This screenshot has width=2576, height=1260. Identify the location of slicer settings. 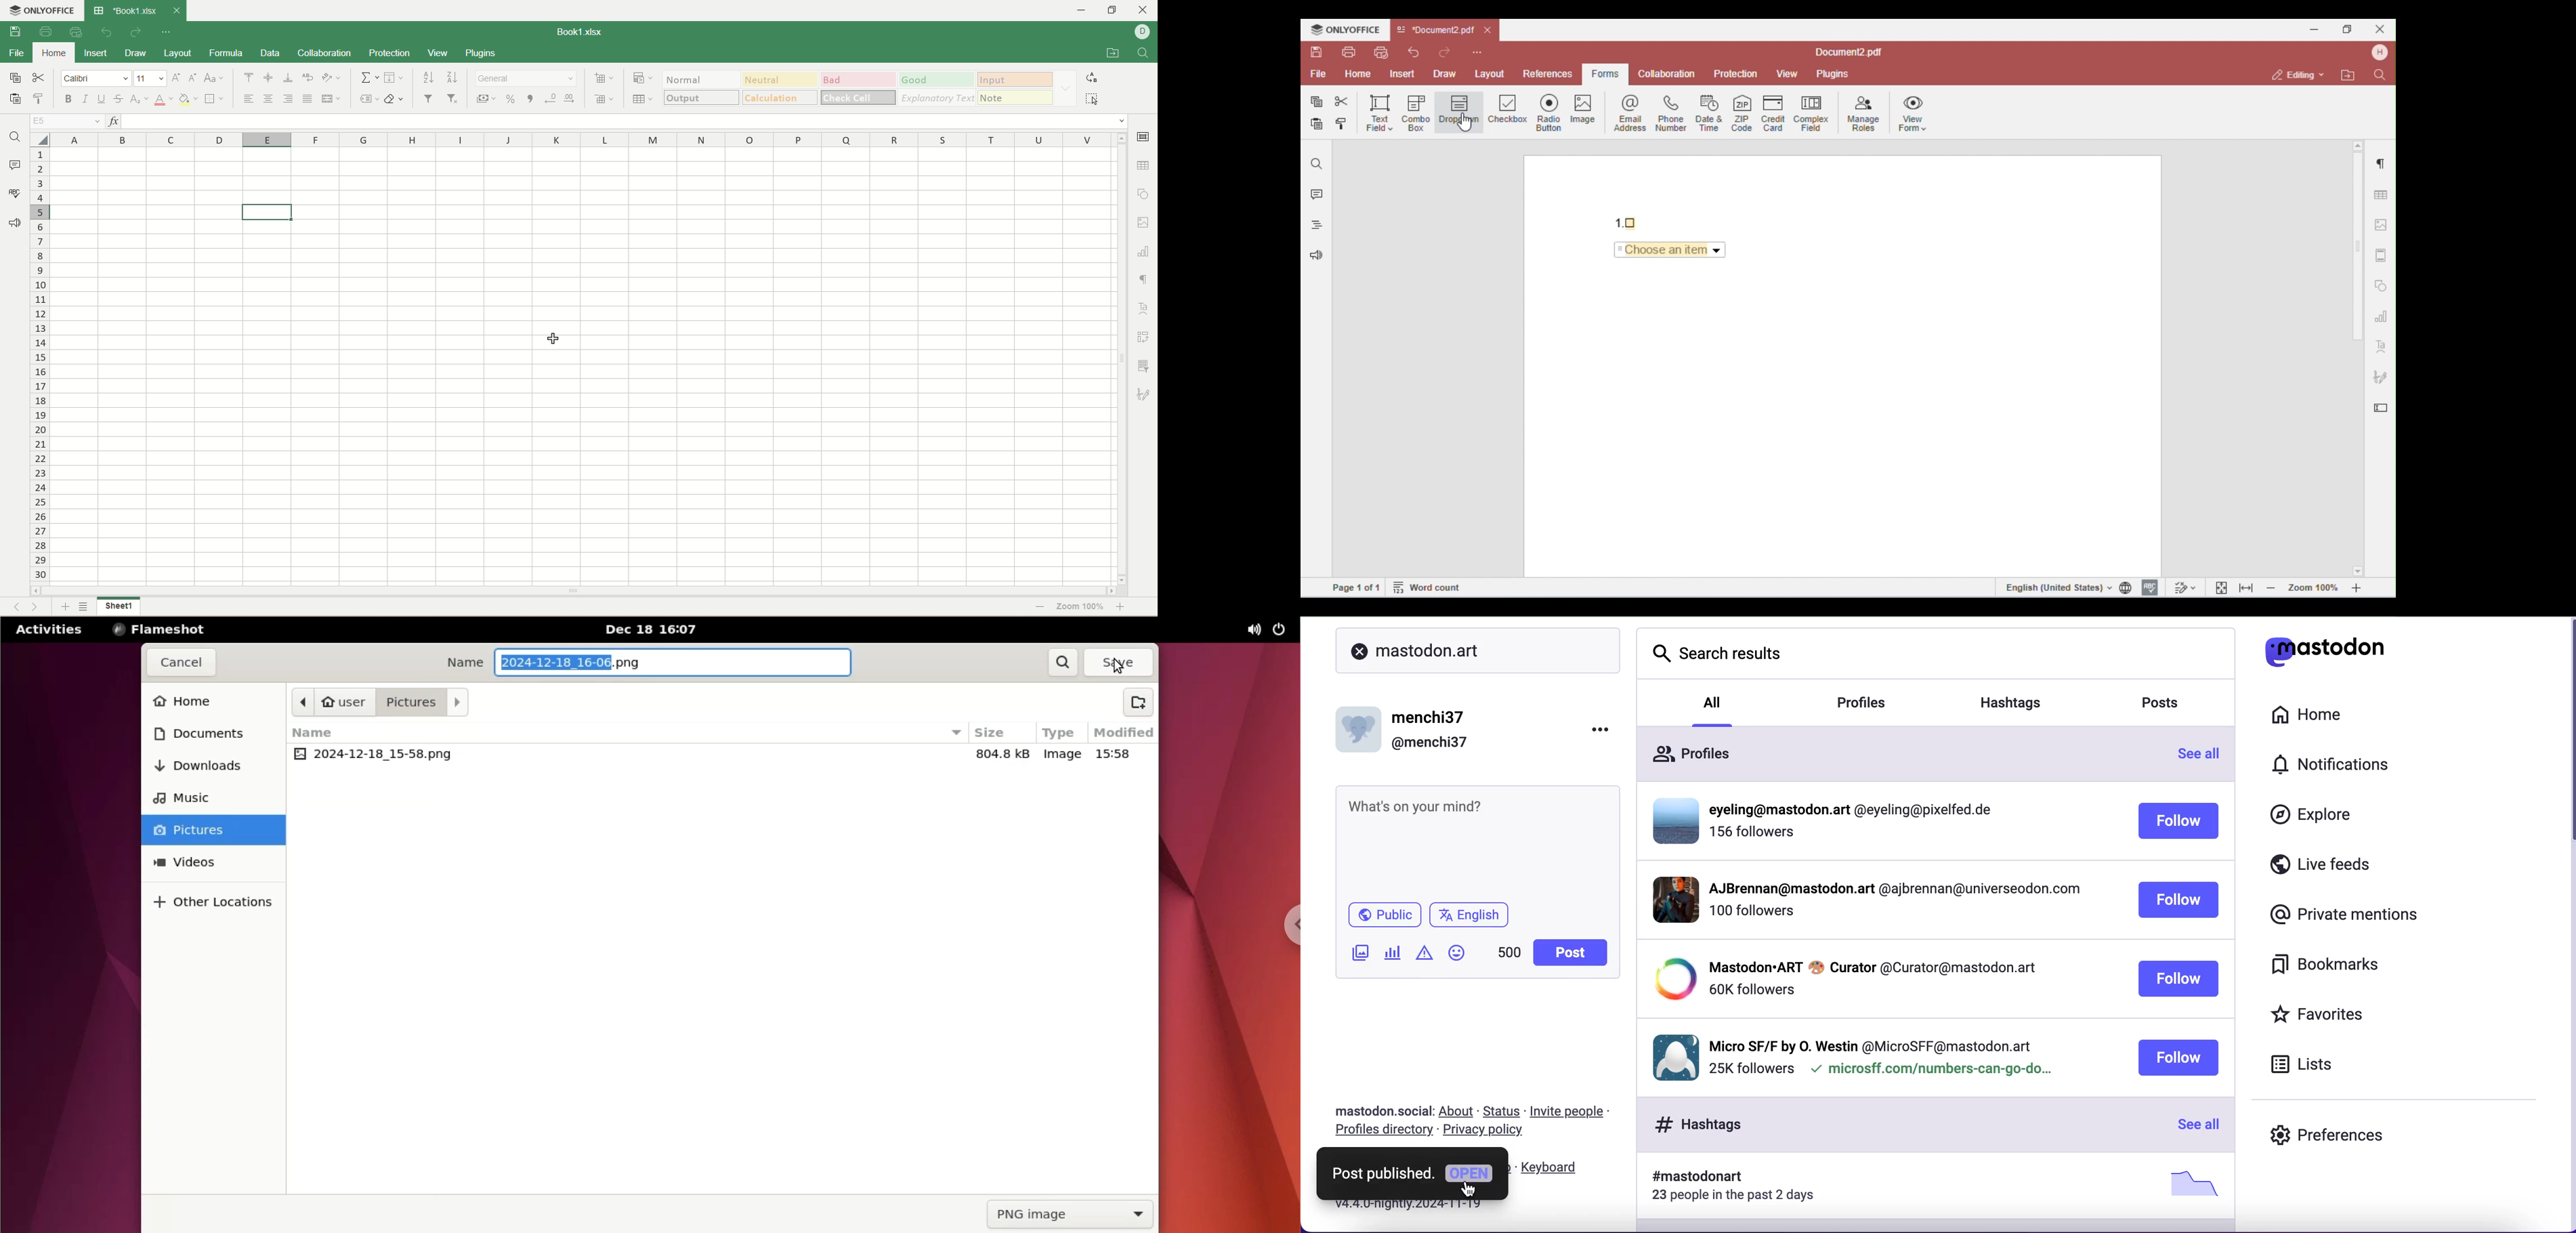
(1145, 364).